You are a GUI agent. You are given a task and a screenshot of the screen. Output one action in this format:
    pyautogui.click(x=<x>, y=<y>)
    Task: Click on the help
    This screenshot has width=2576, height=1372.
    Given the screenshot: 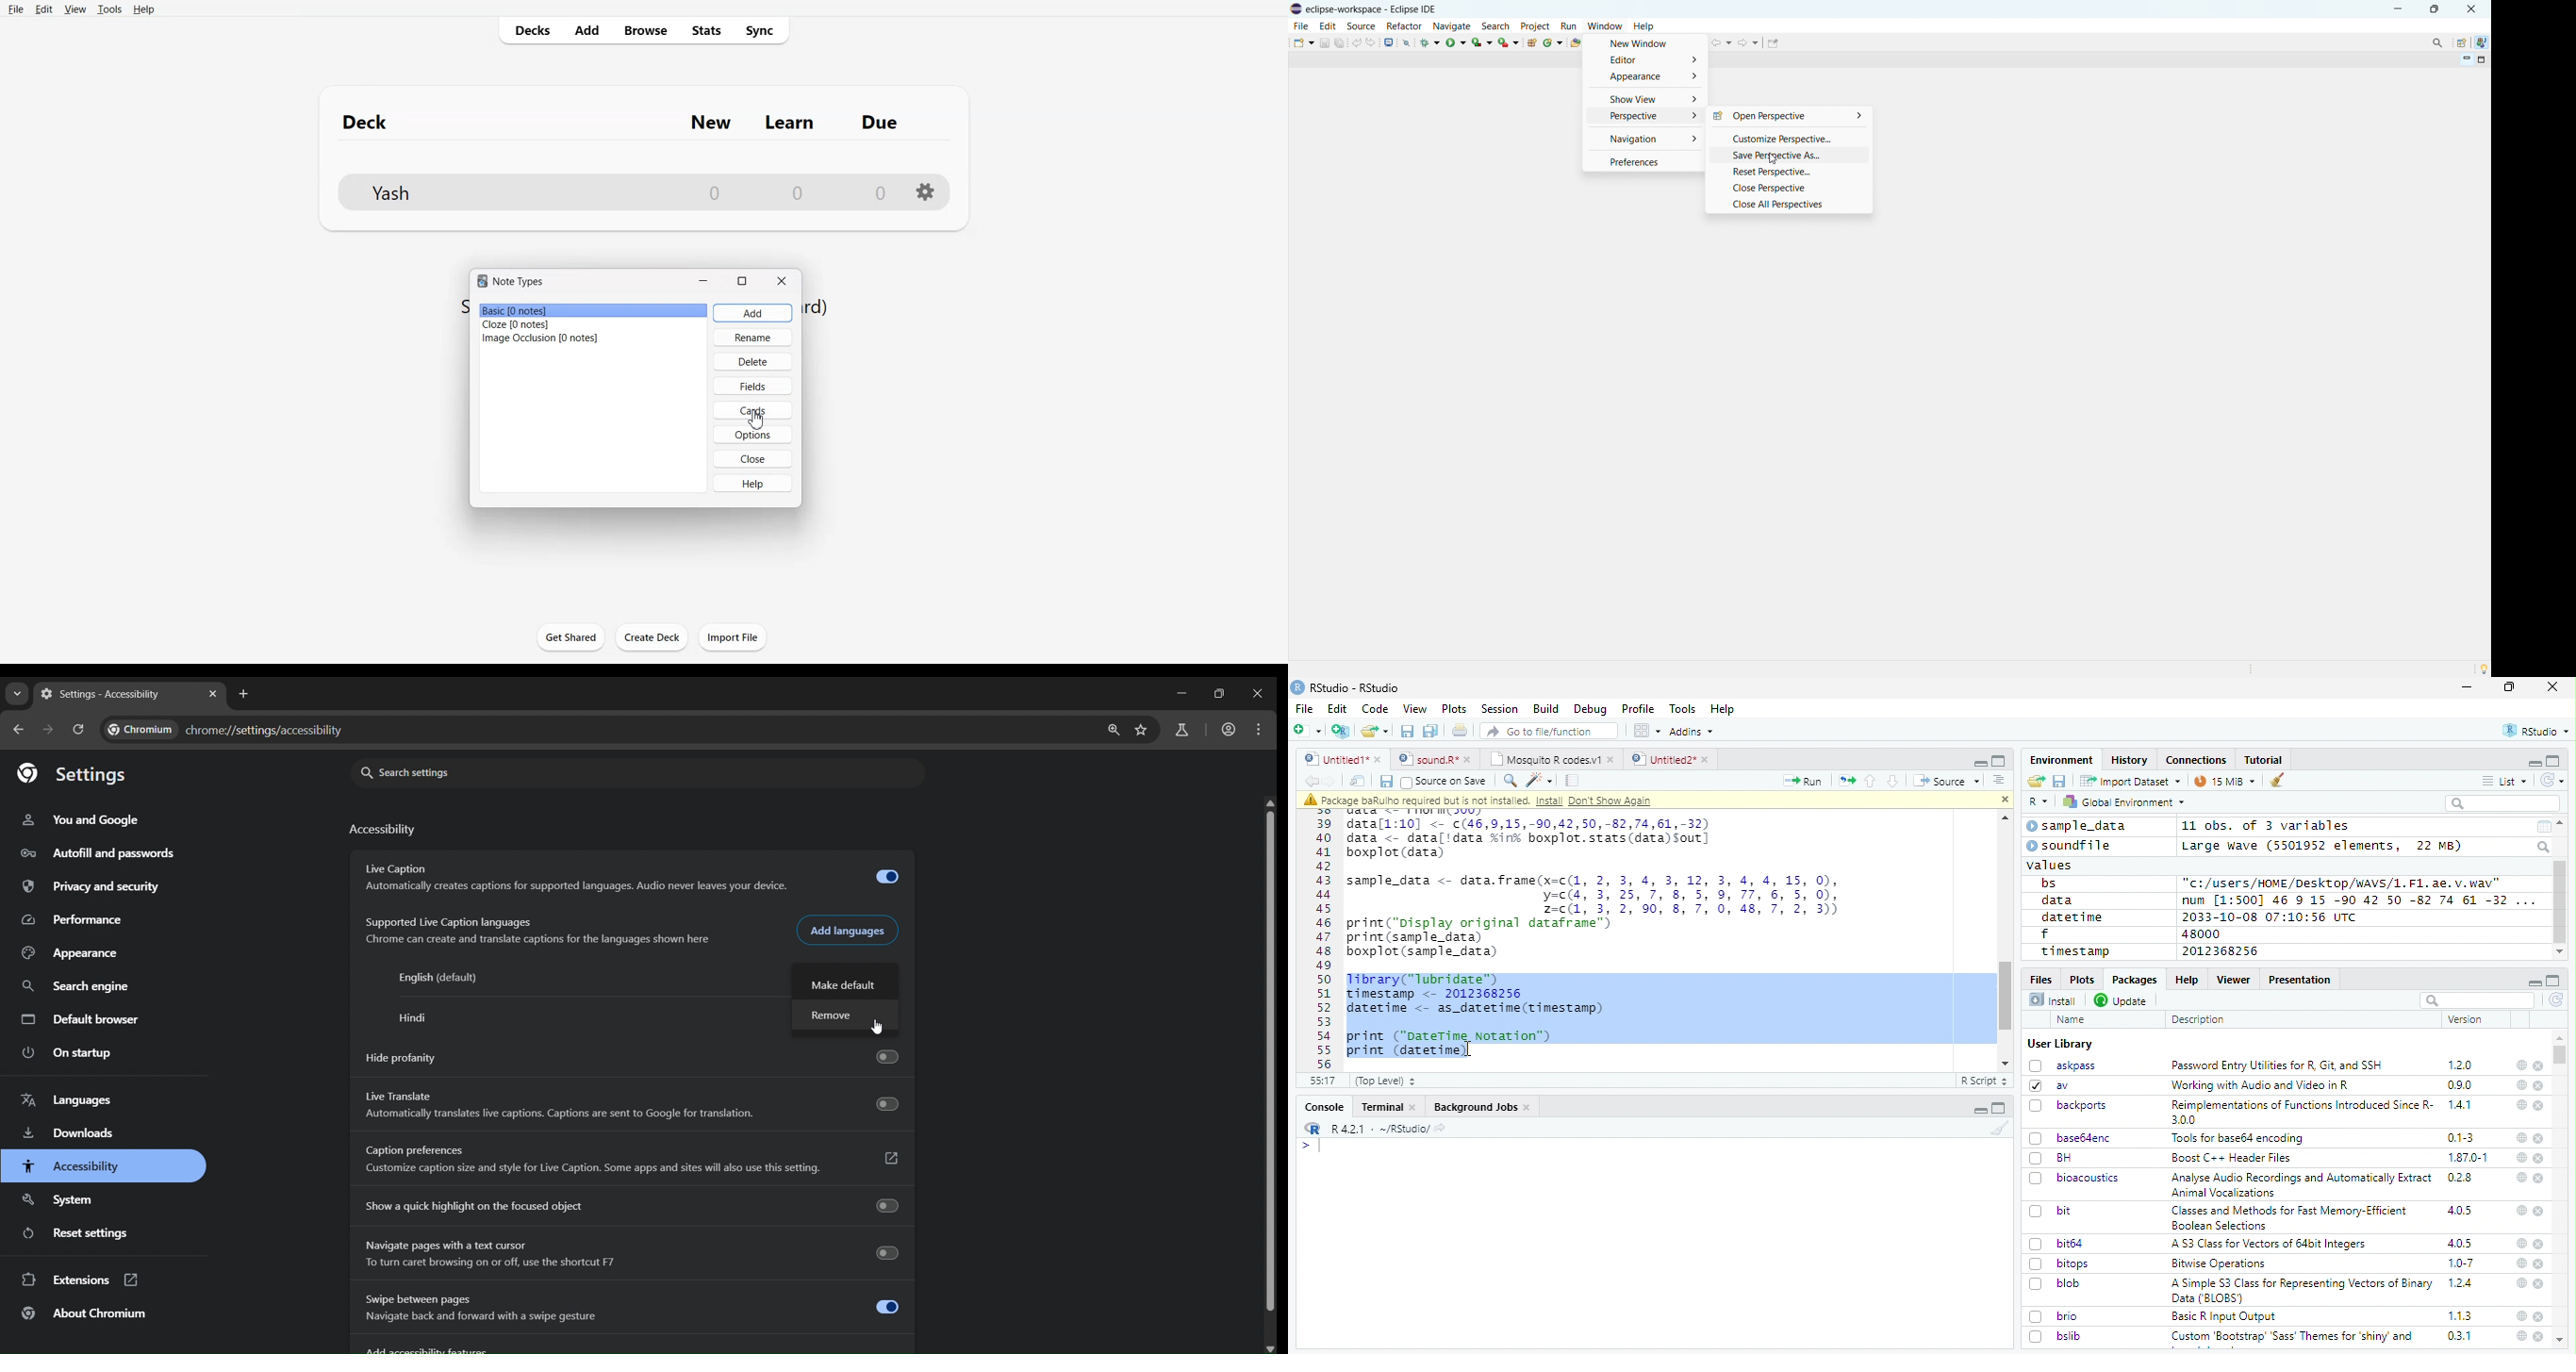 What is the action you would take?
    pyautogui.click(x=2519, y=1282)
    